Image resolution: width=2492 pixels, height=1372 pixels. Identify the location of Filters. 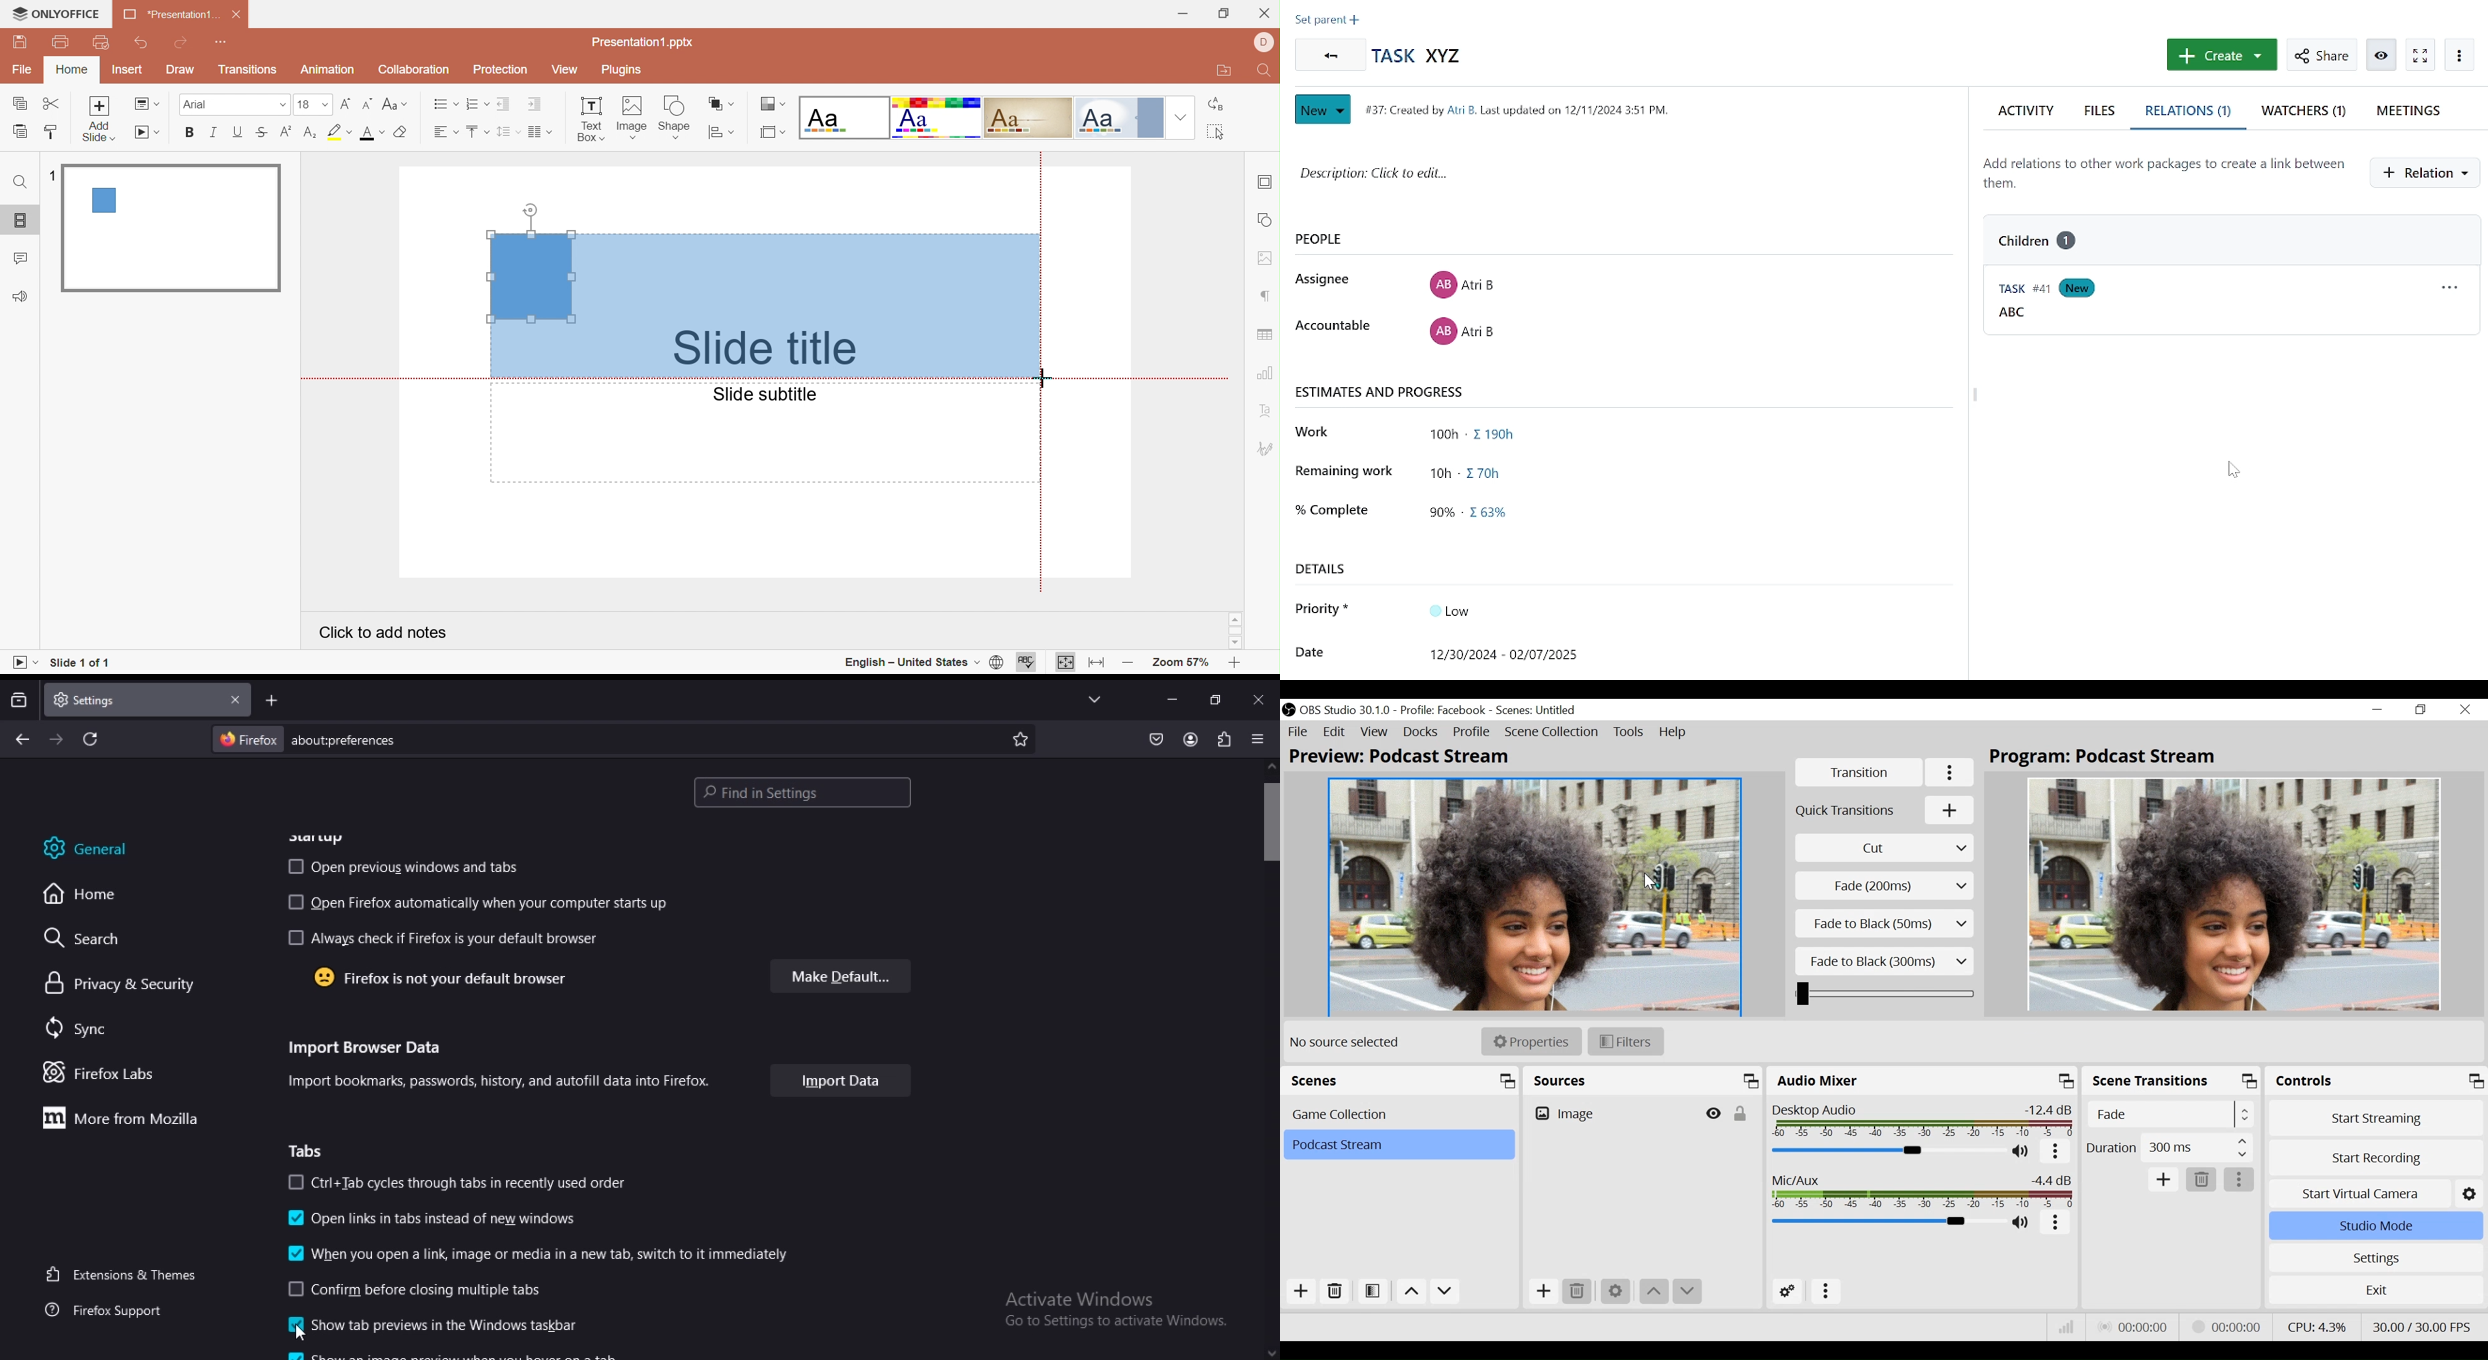
(1627, 1042).